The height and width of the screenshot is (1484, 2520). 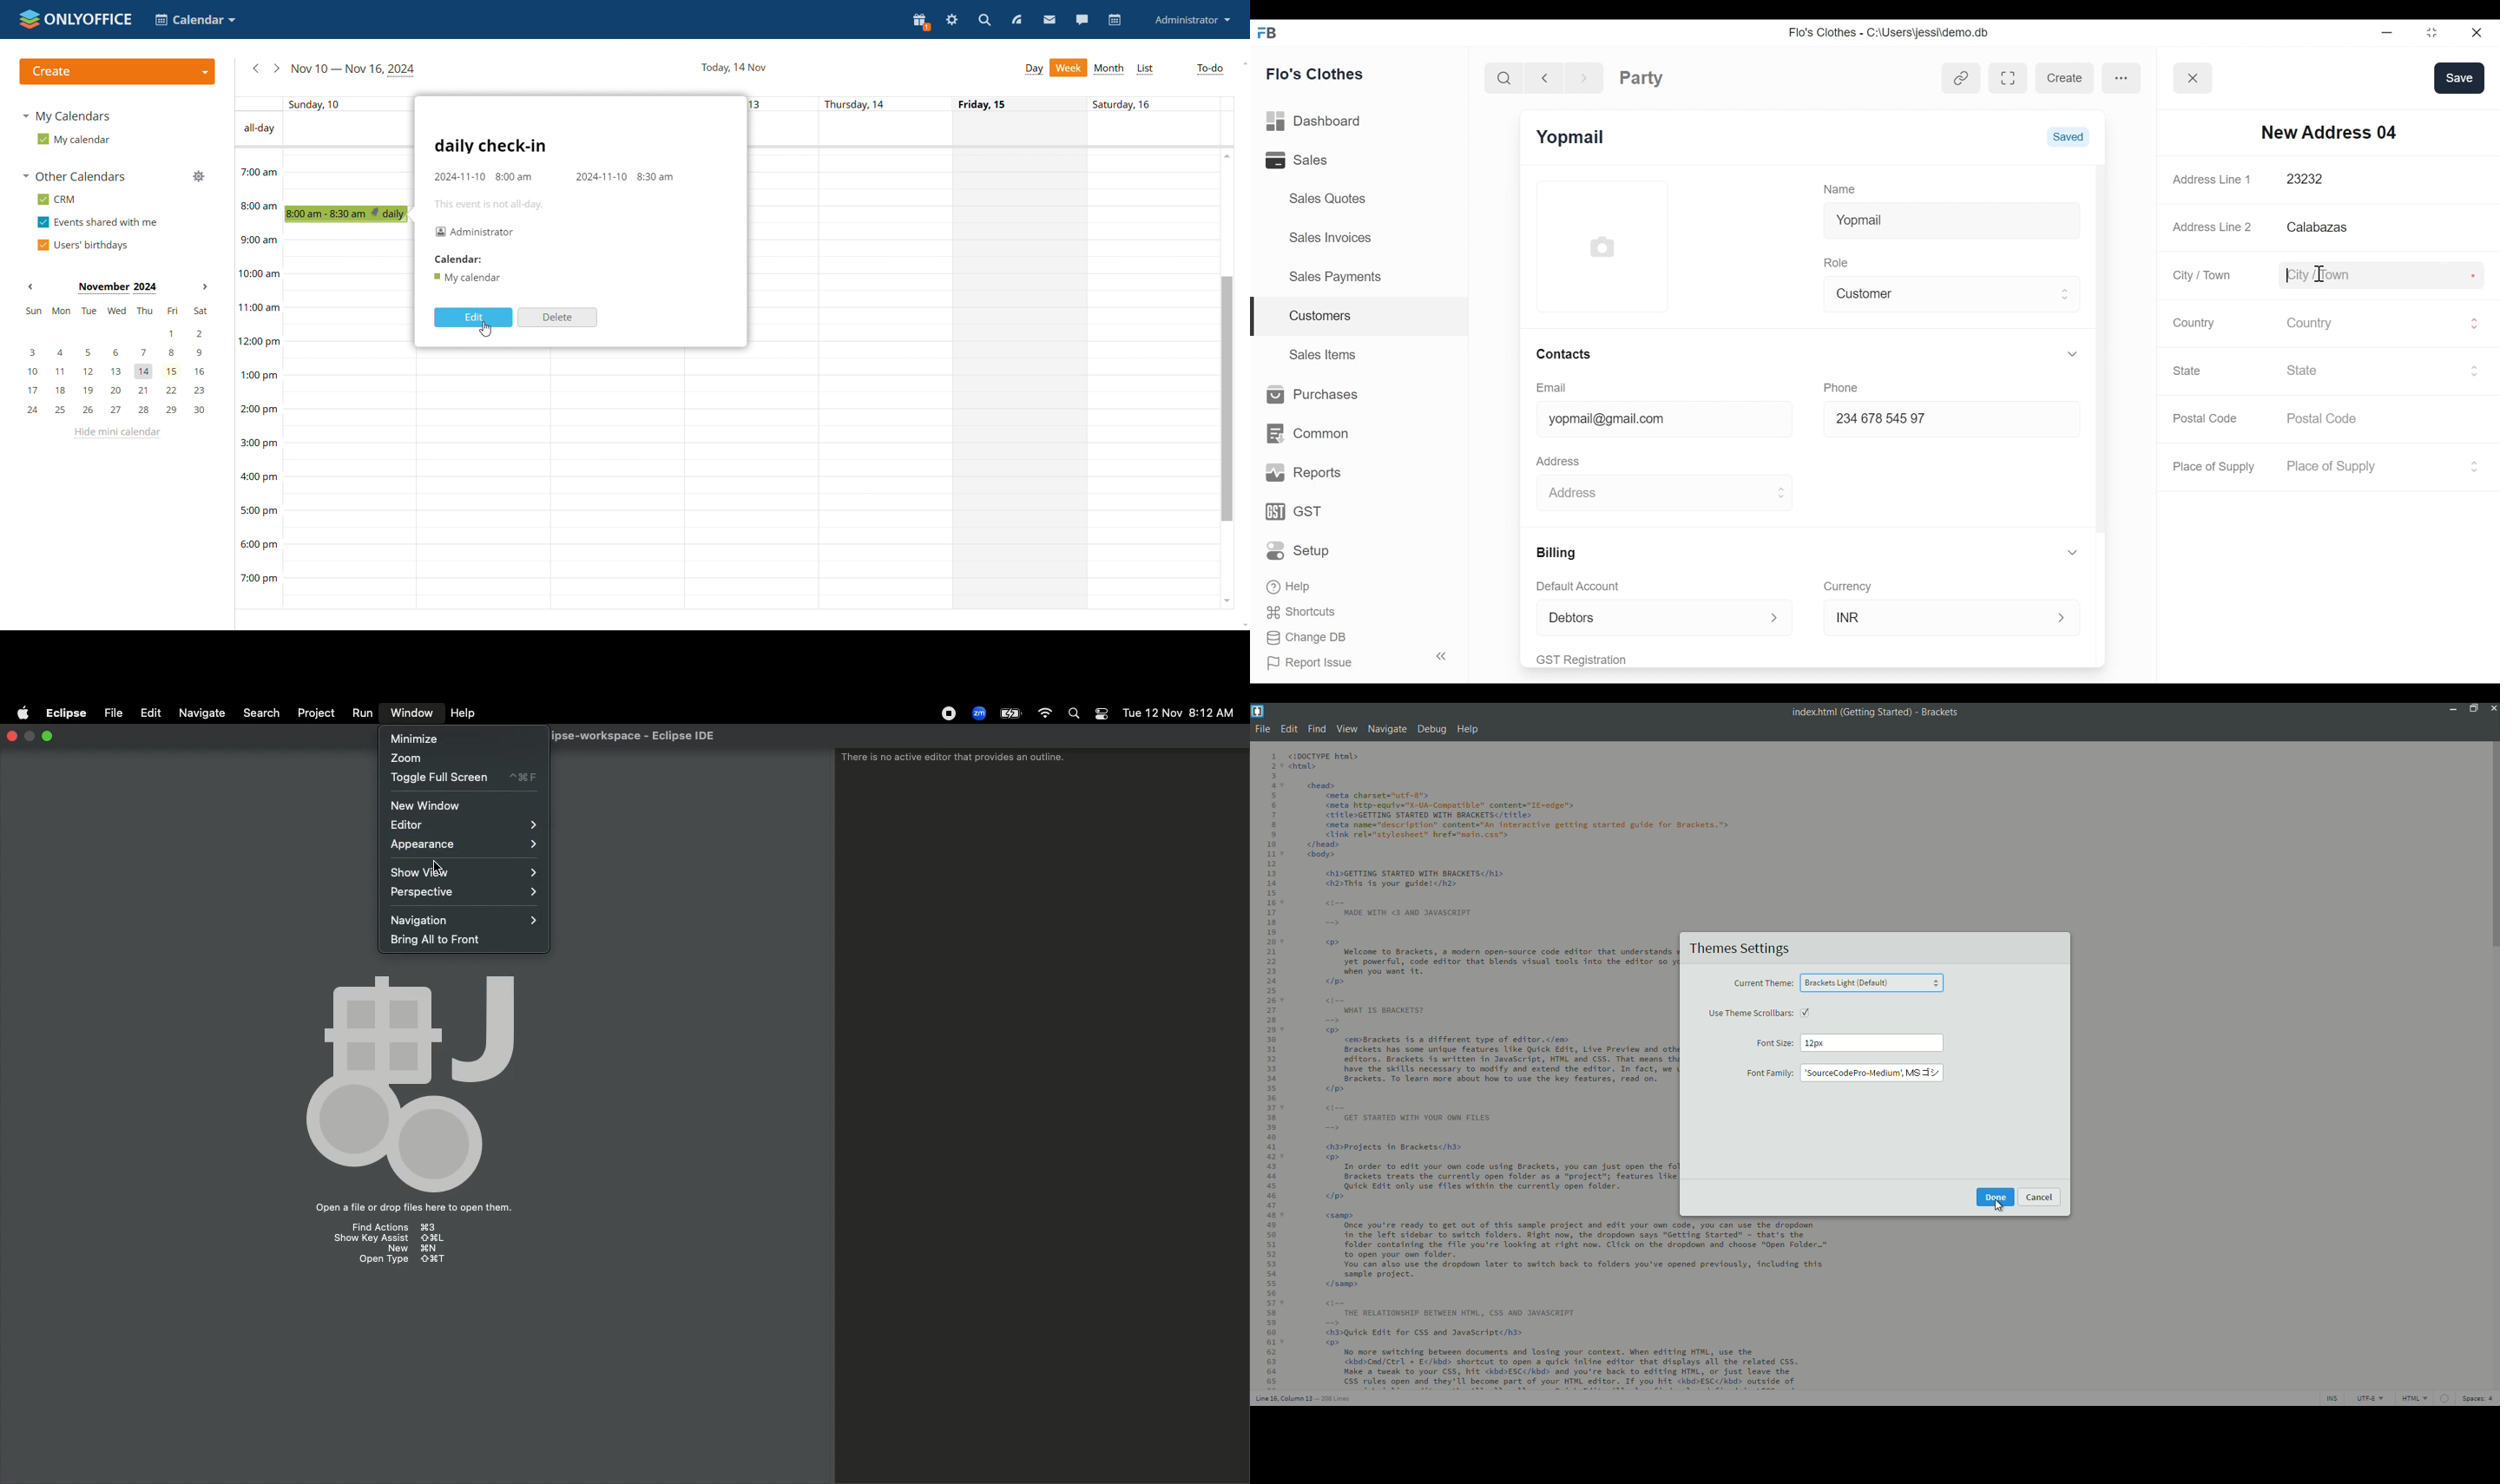 What do you see at coordinates (1996, 1197) in the screenshot?
I see `done` at bounding box center [1996, 1197].